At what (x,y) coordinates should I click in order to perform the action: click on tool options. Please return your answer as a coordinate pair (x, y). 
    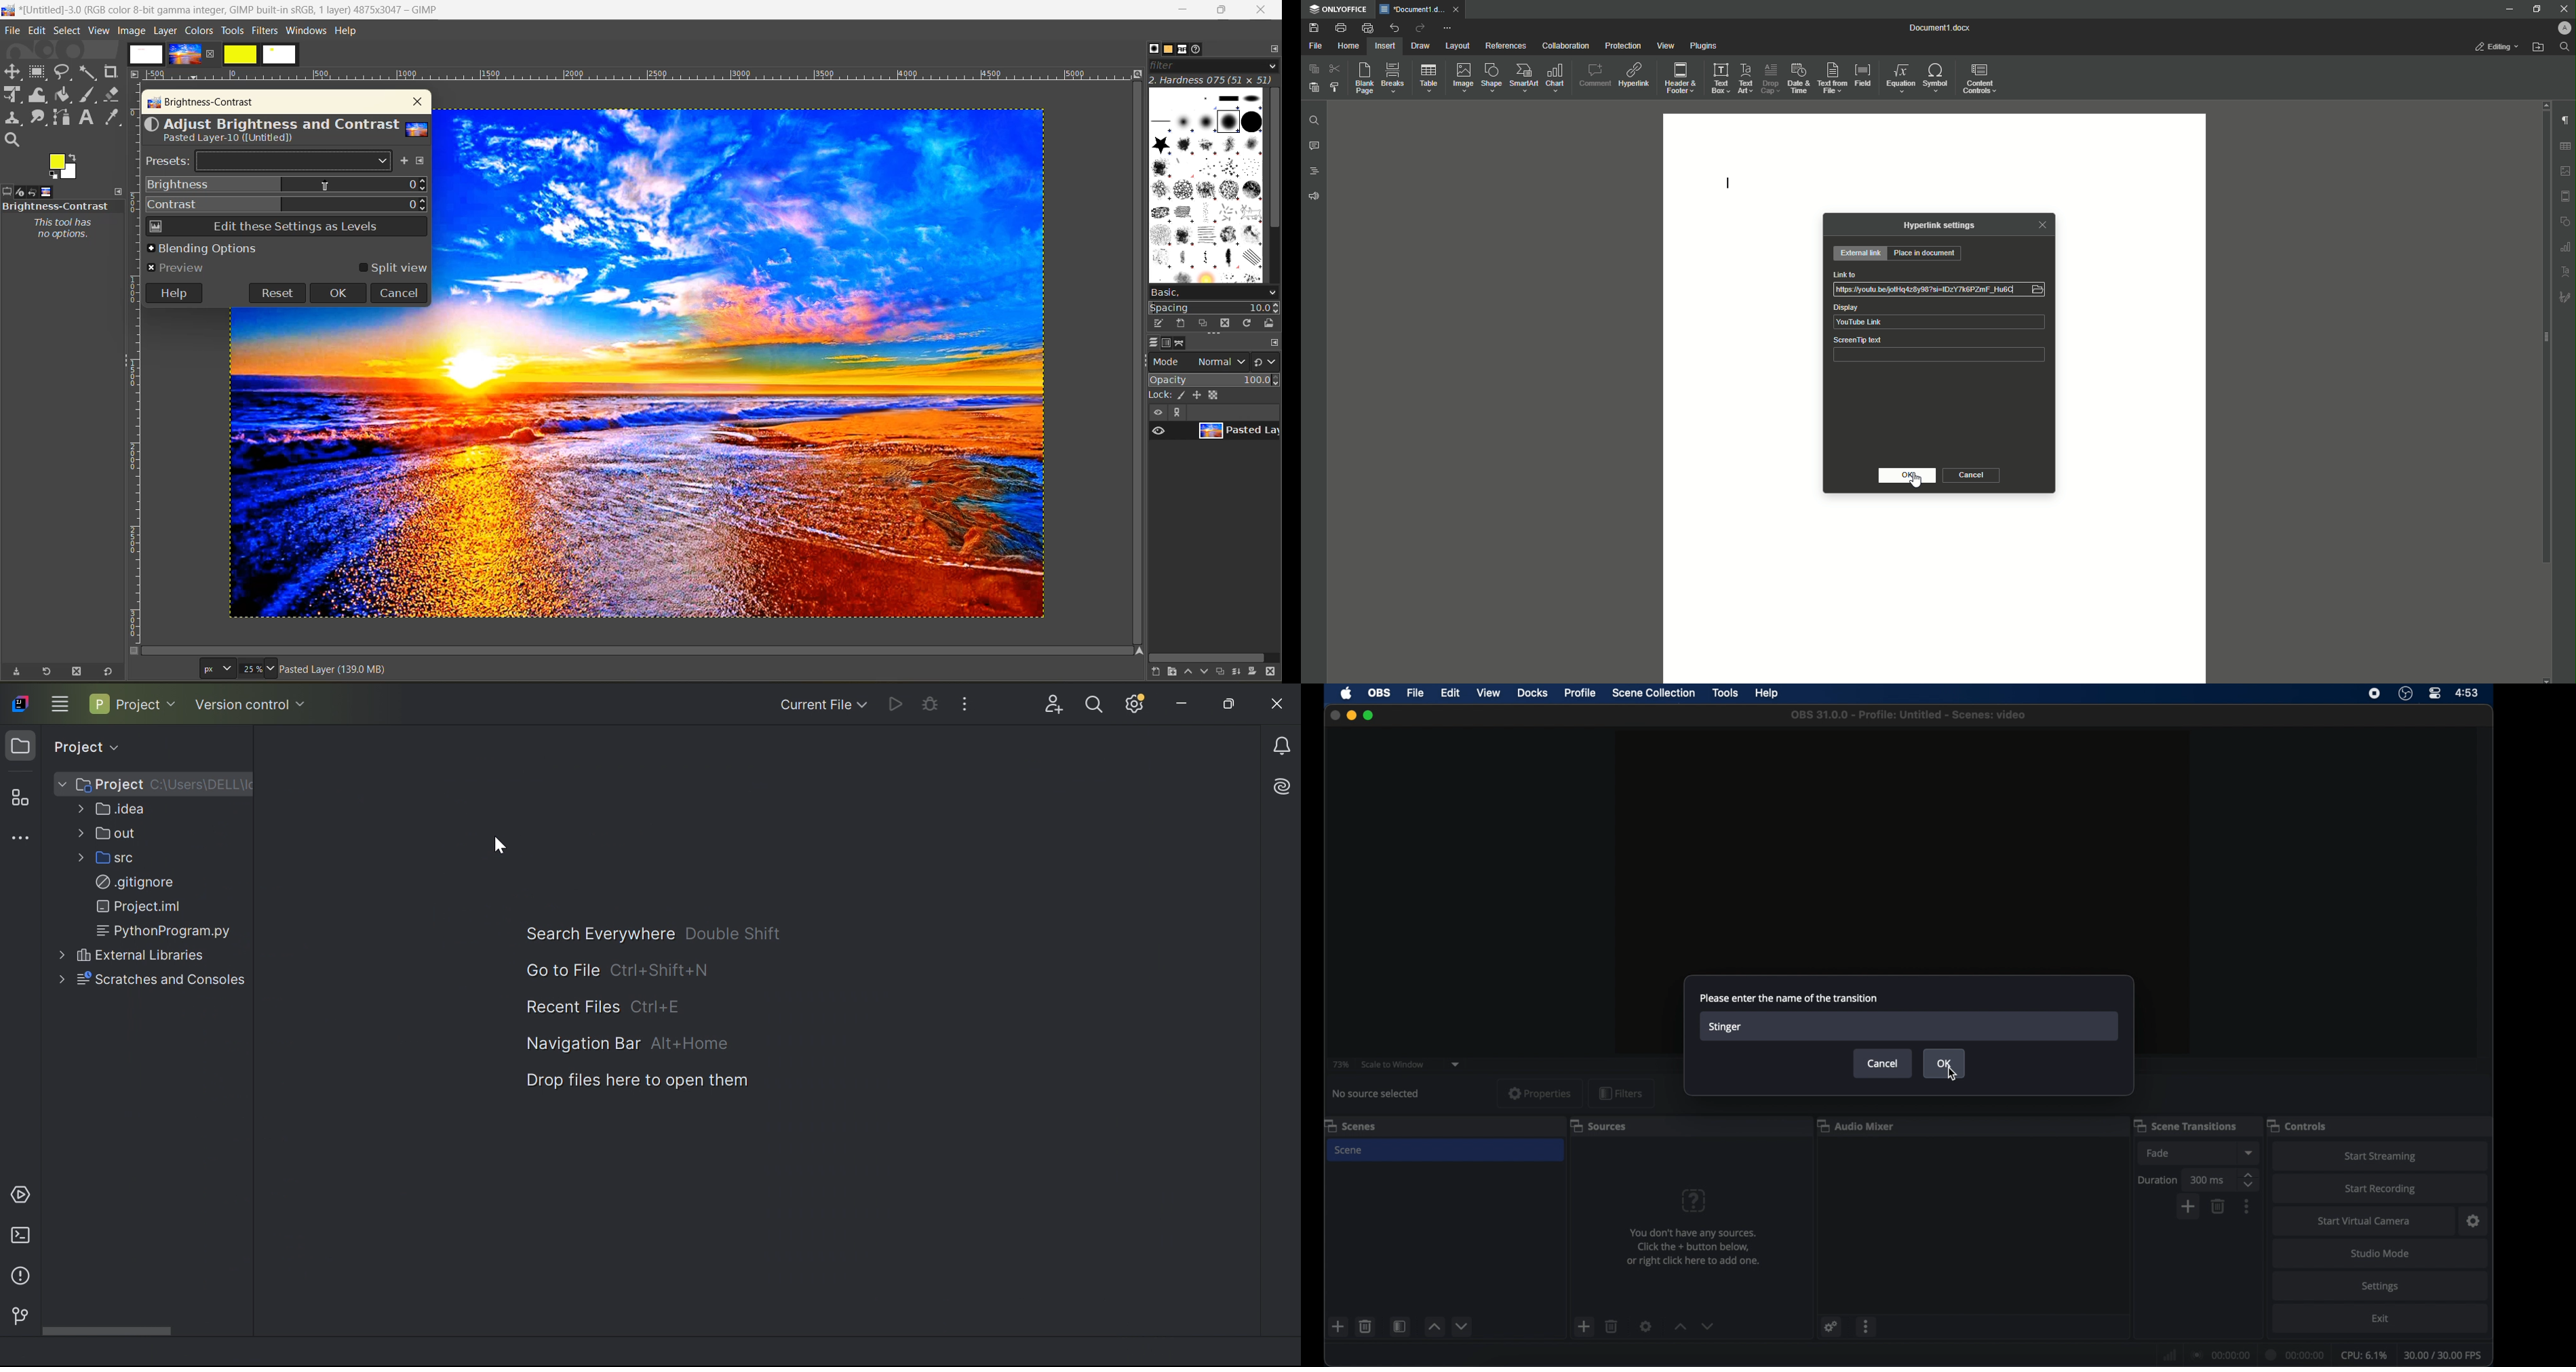
    Looking at the image, I should click on (8, 192).